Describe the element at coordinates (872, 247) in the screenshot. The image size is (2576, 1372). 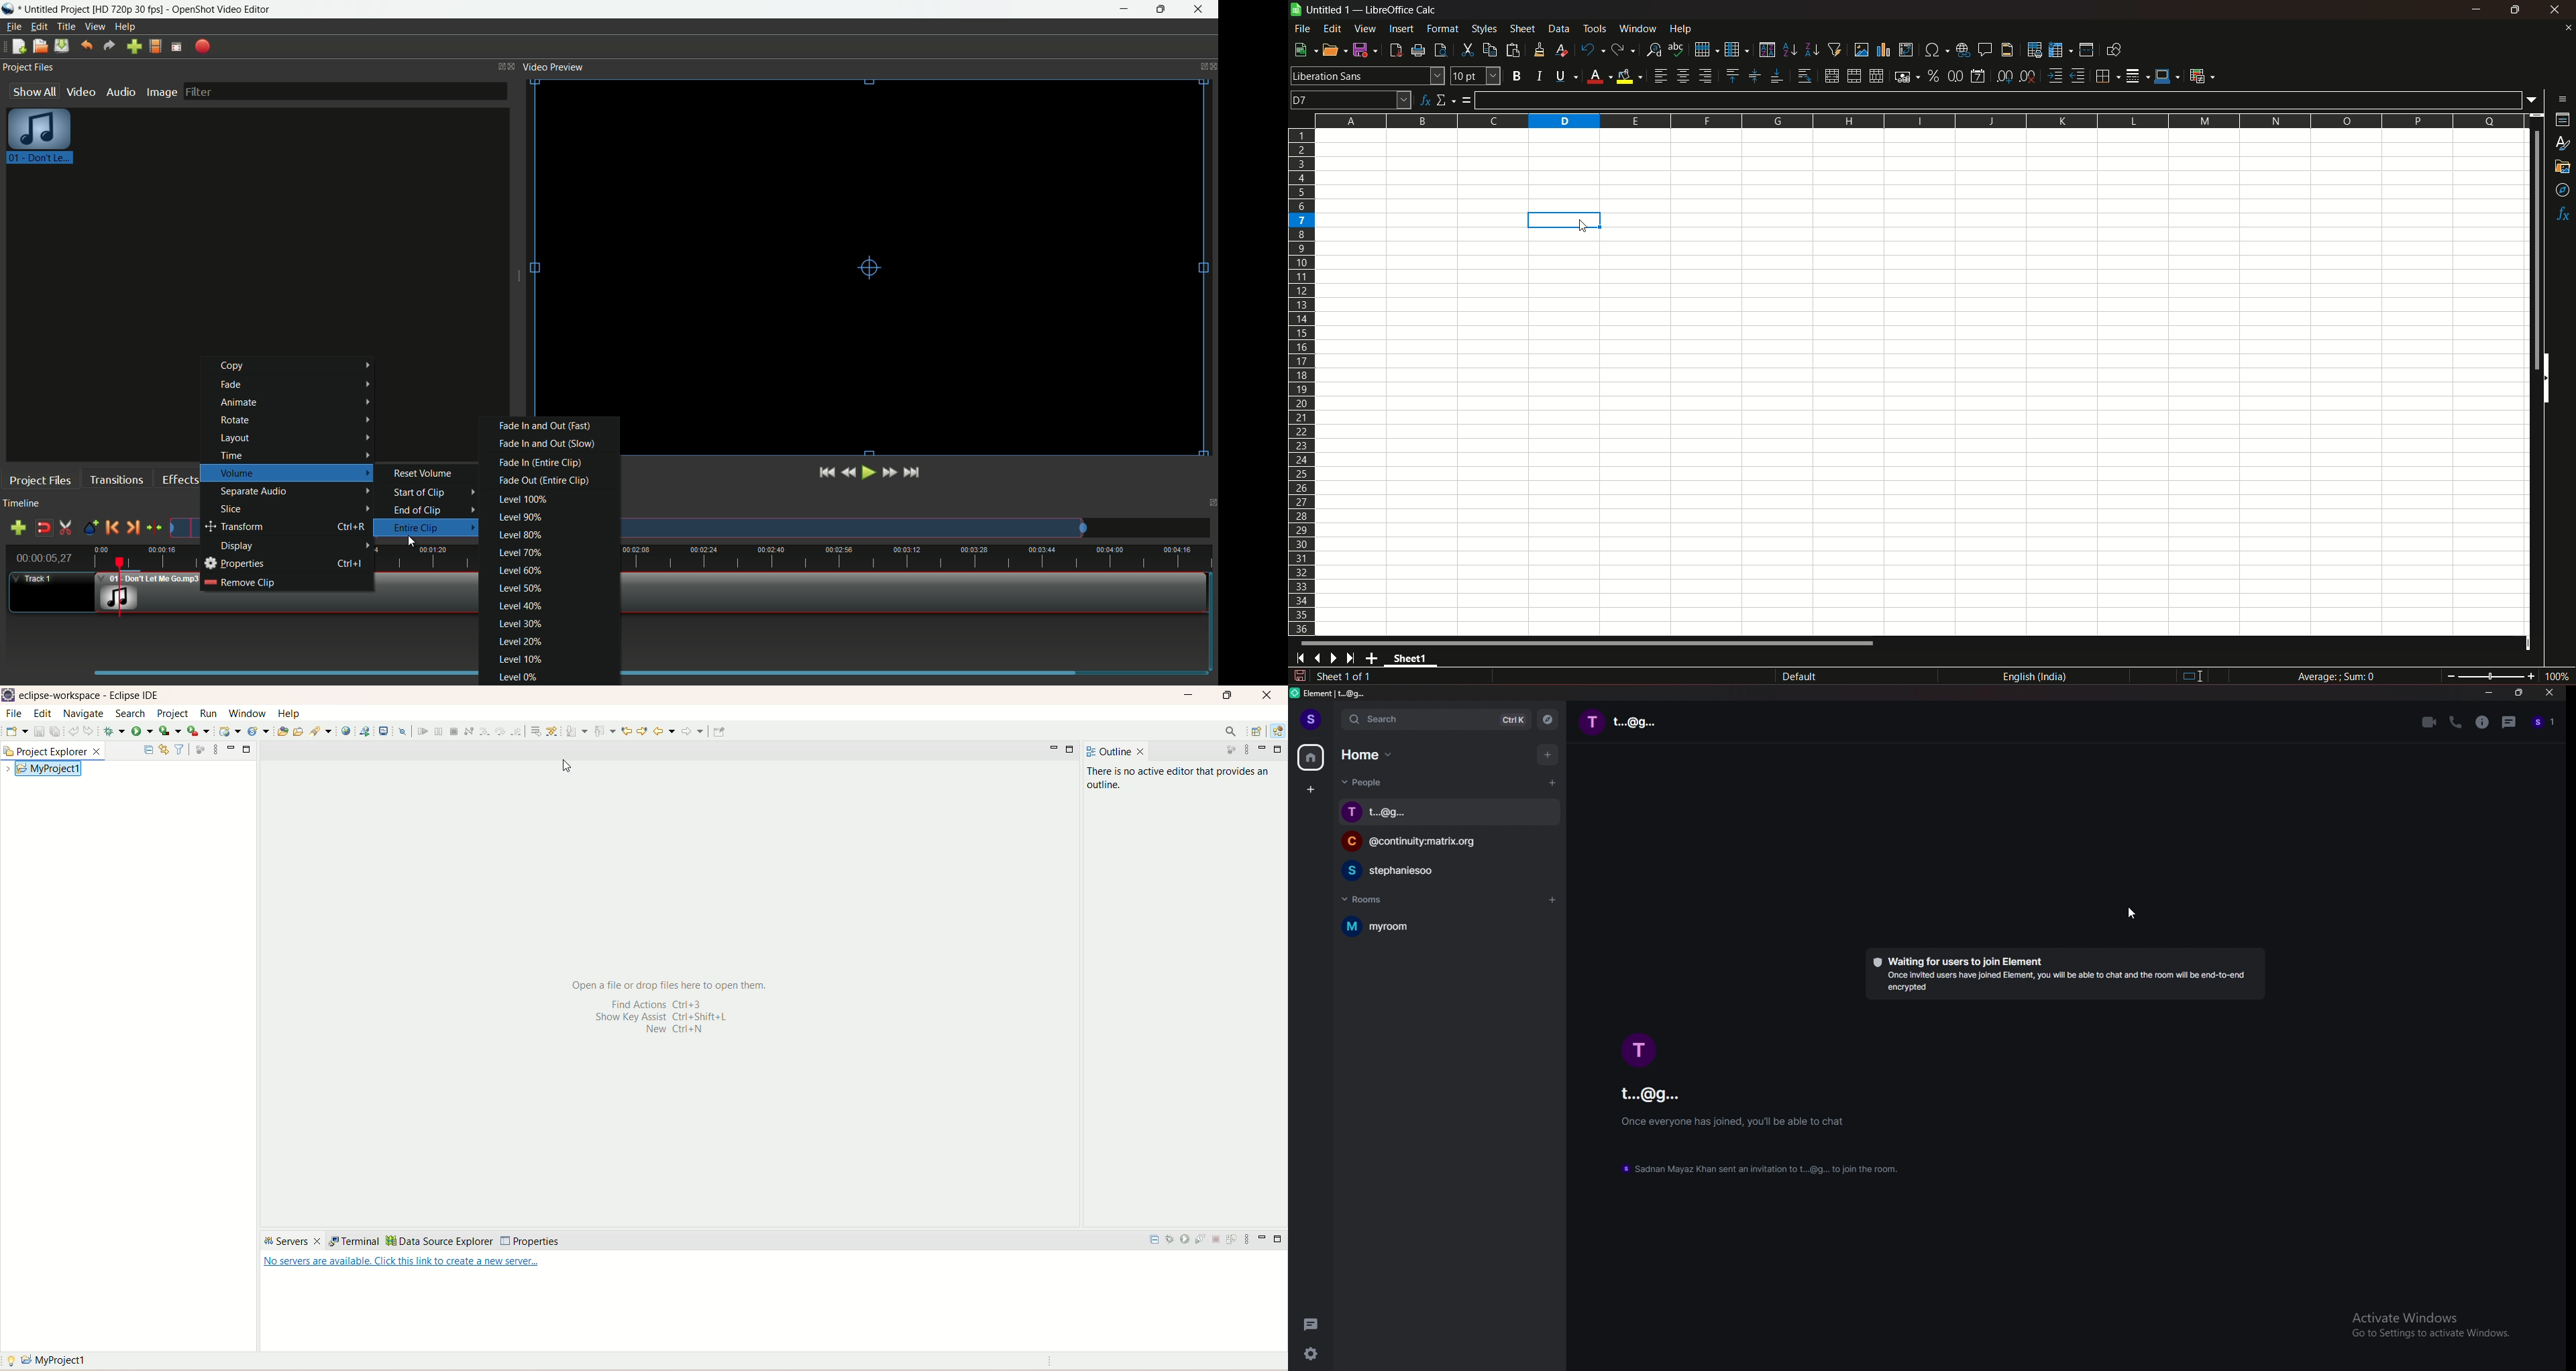
I see `video preview` at that location.